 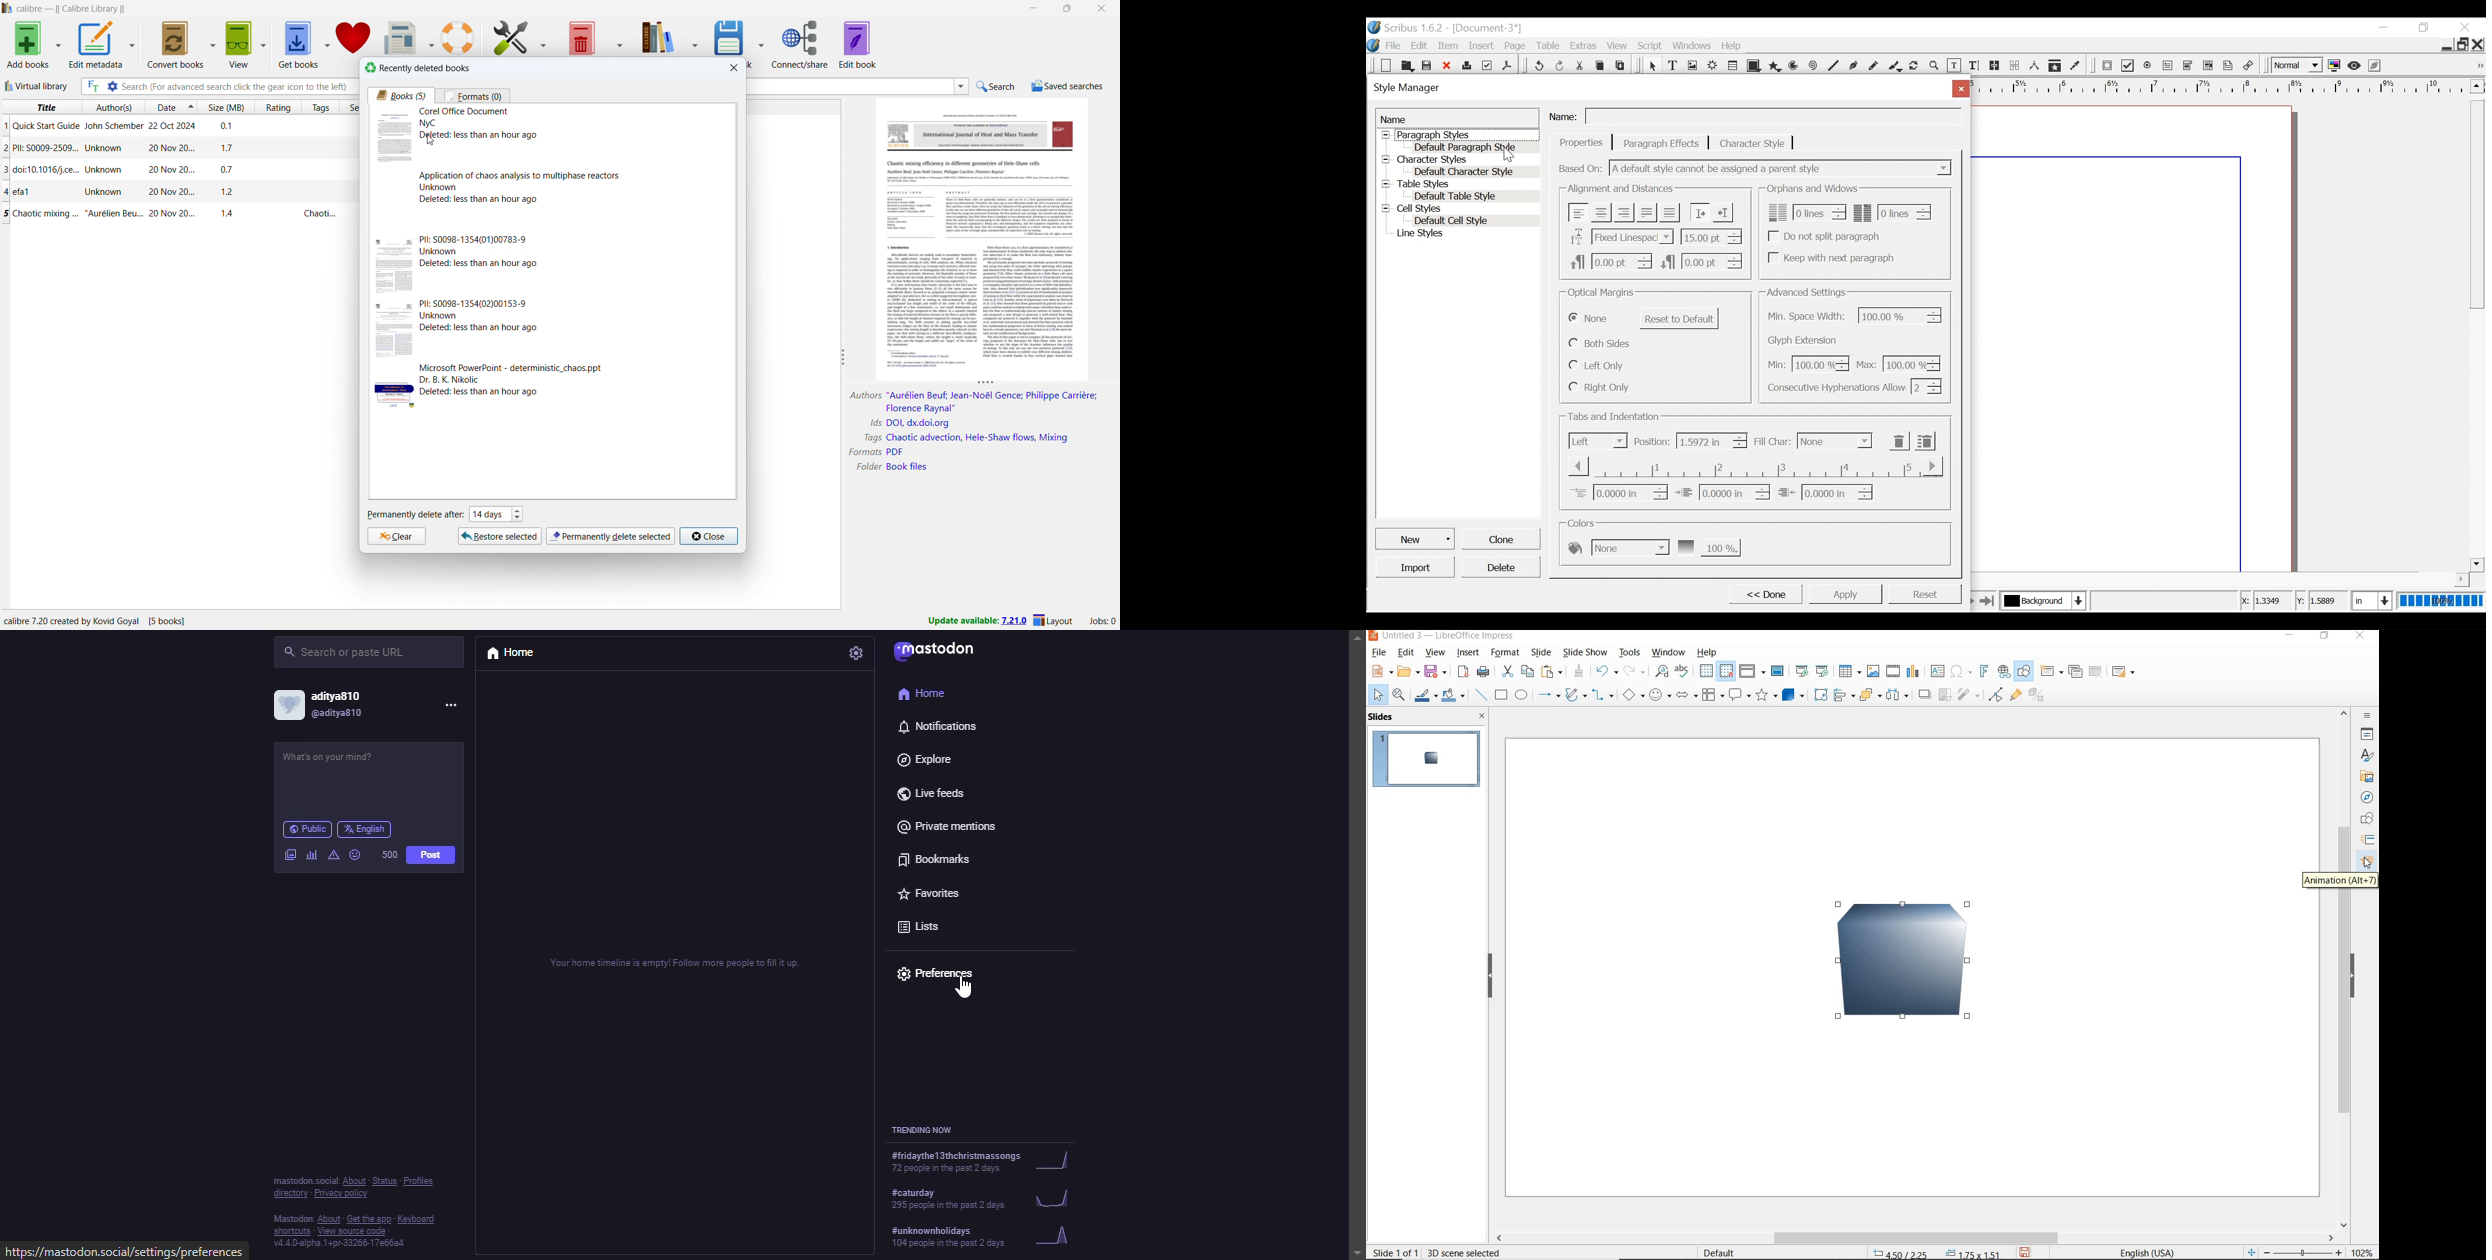 What do you see at coordinates (96, 45) in the screenshot?
I see `edit metadata` at bounding box center [96, 45].